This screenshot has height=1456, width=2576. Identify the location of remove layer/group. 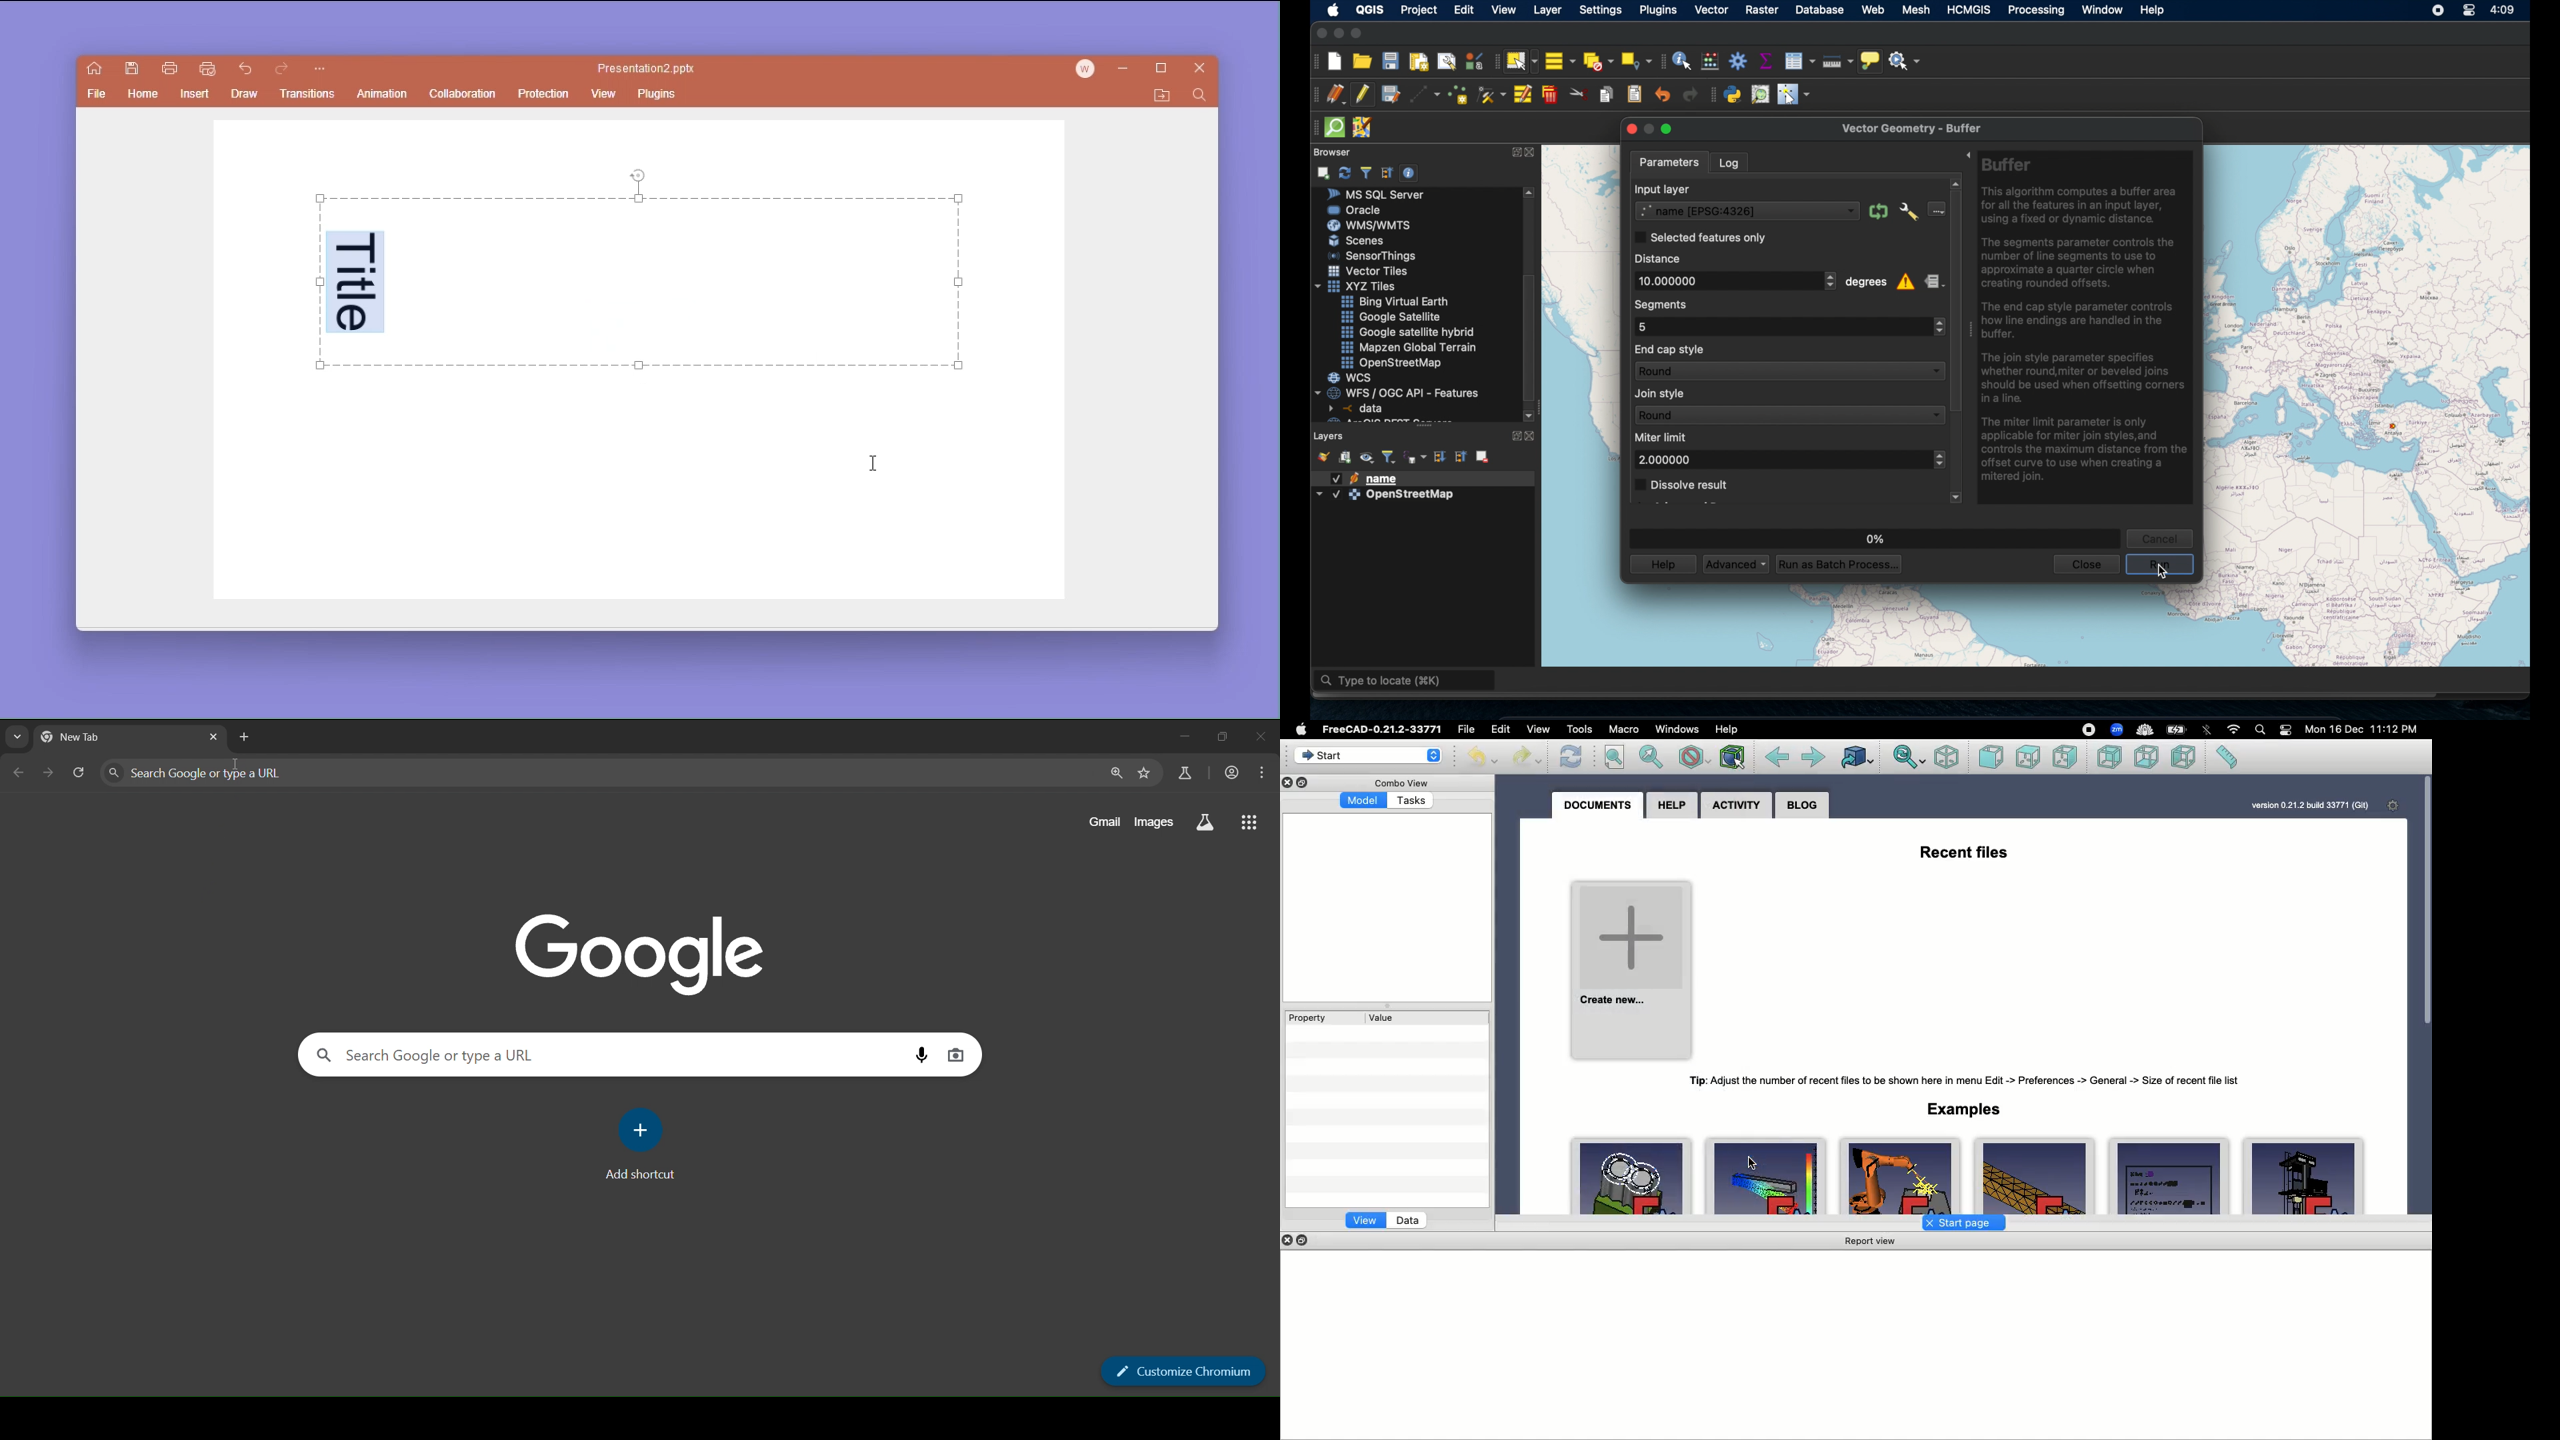
(1483, 456).